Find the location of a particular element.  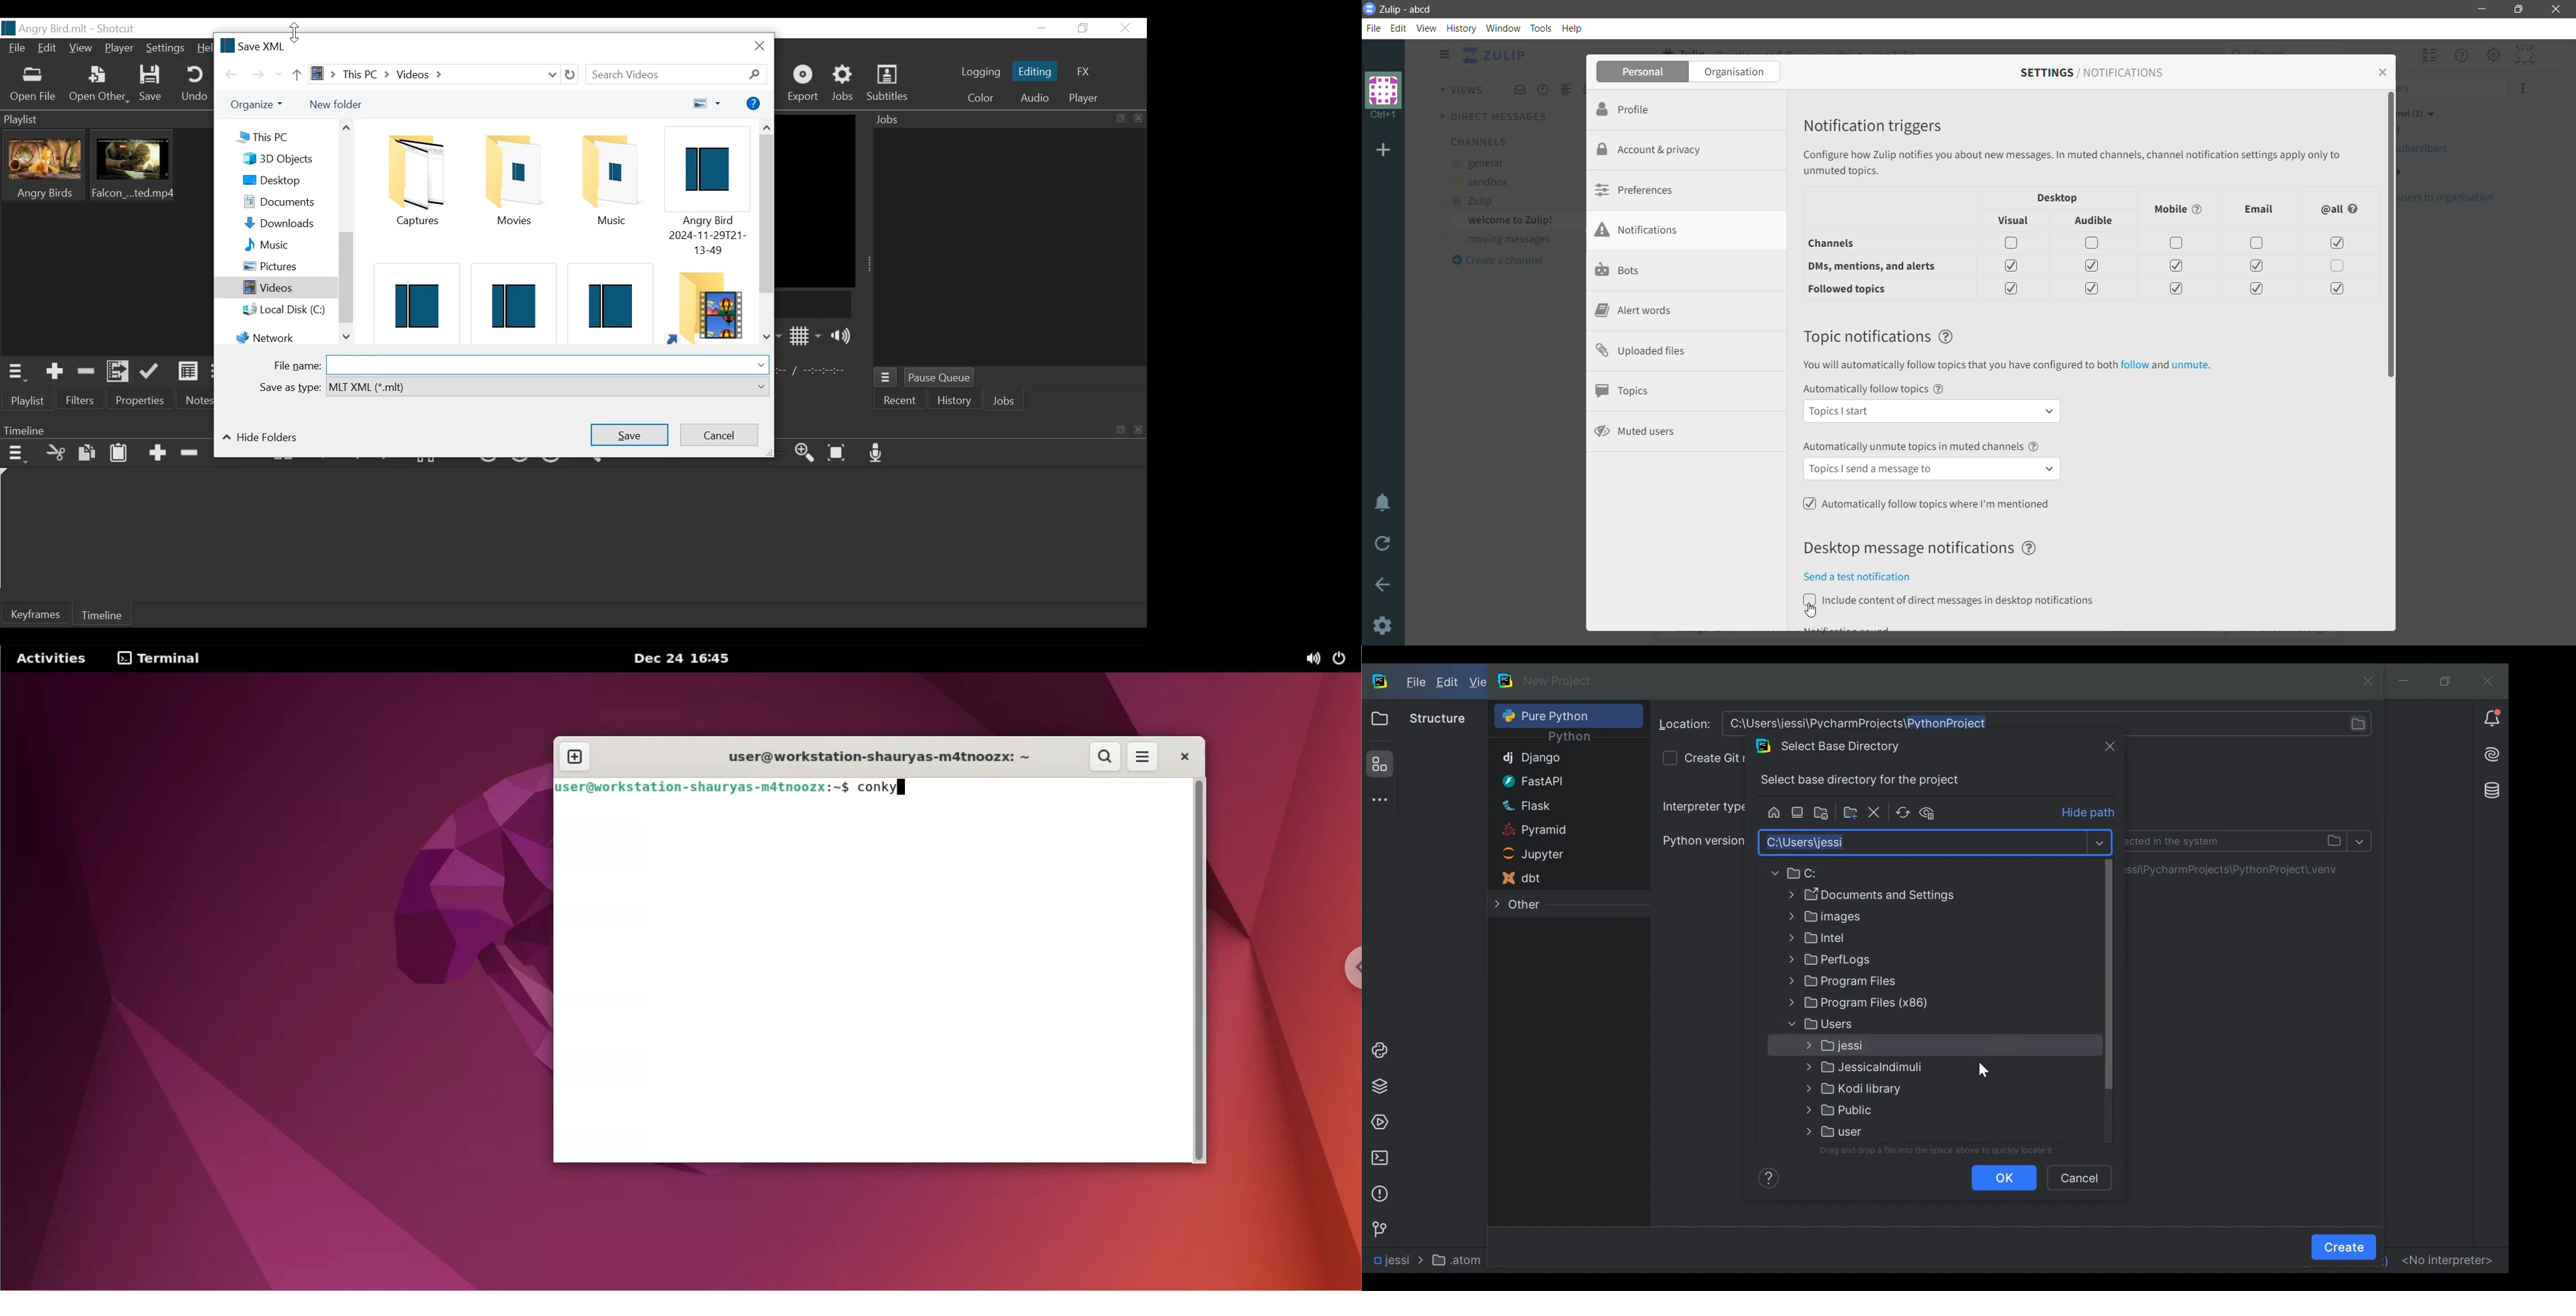

History is located at coordinates (1462, 28).